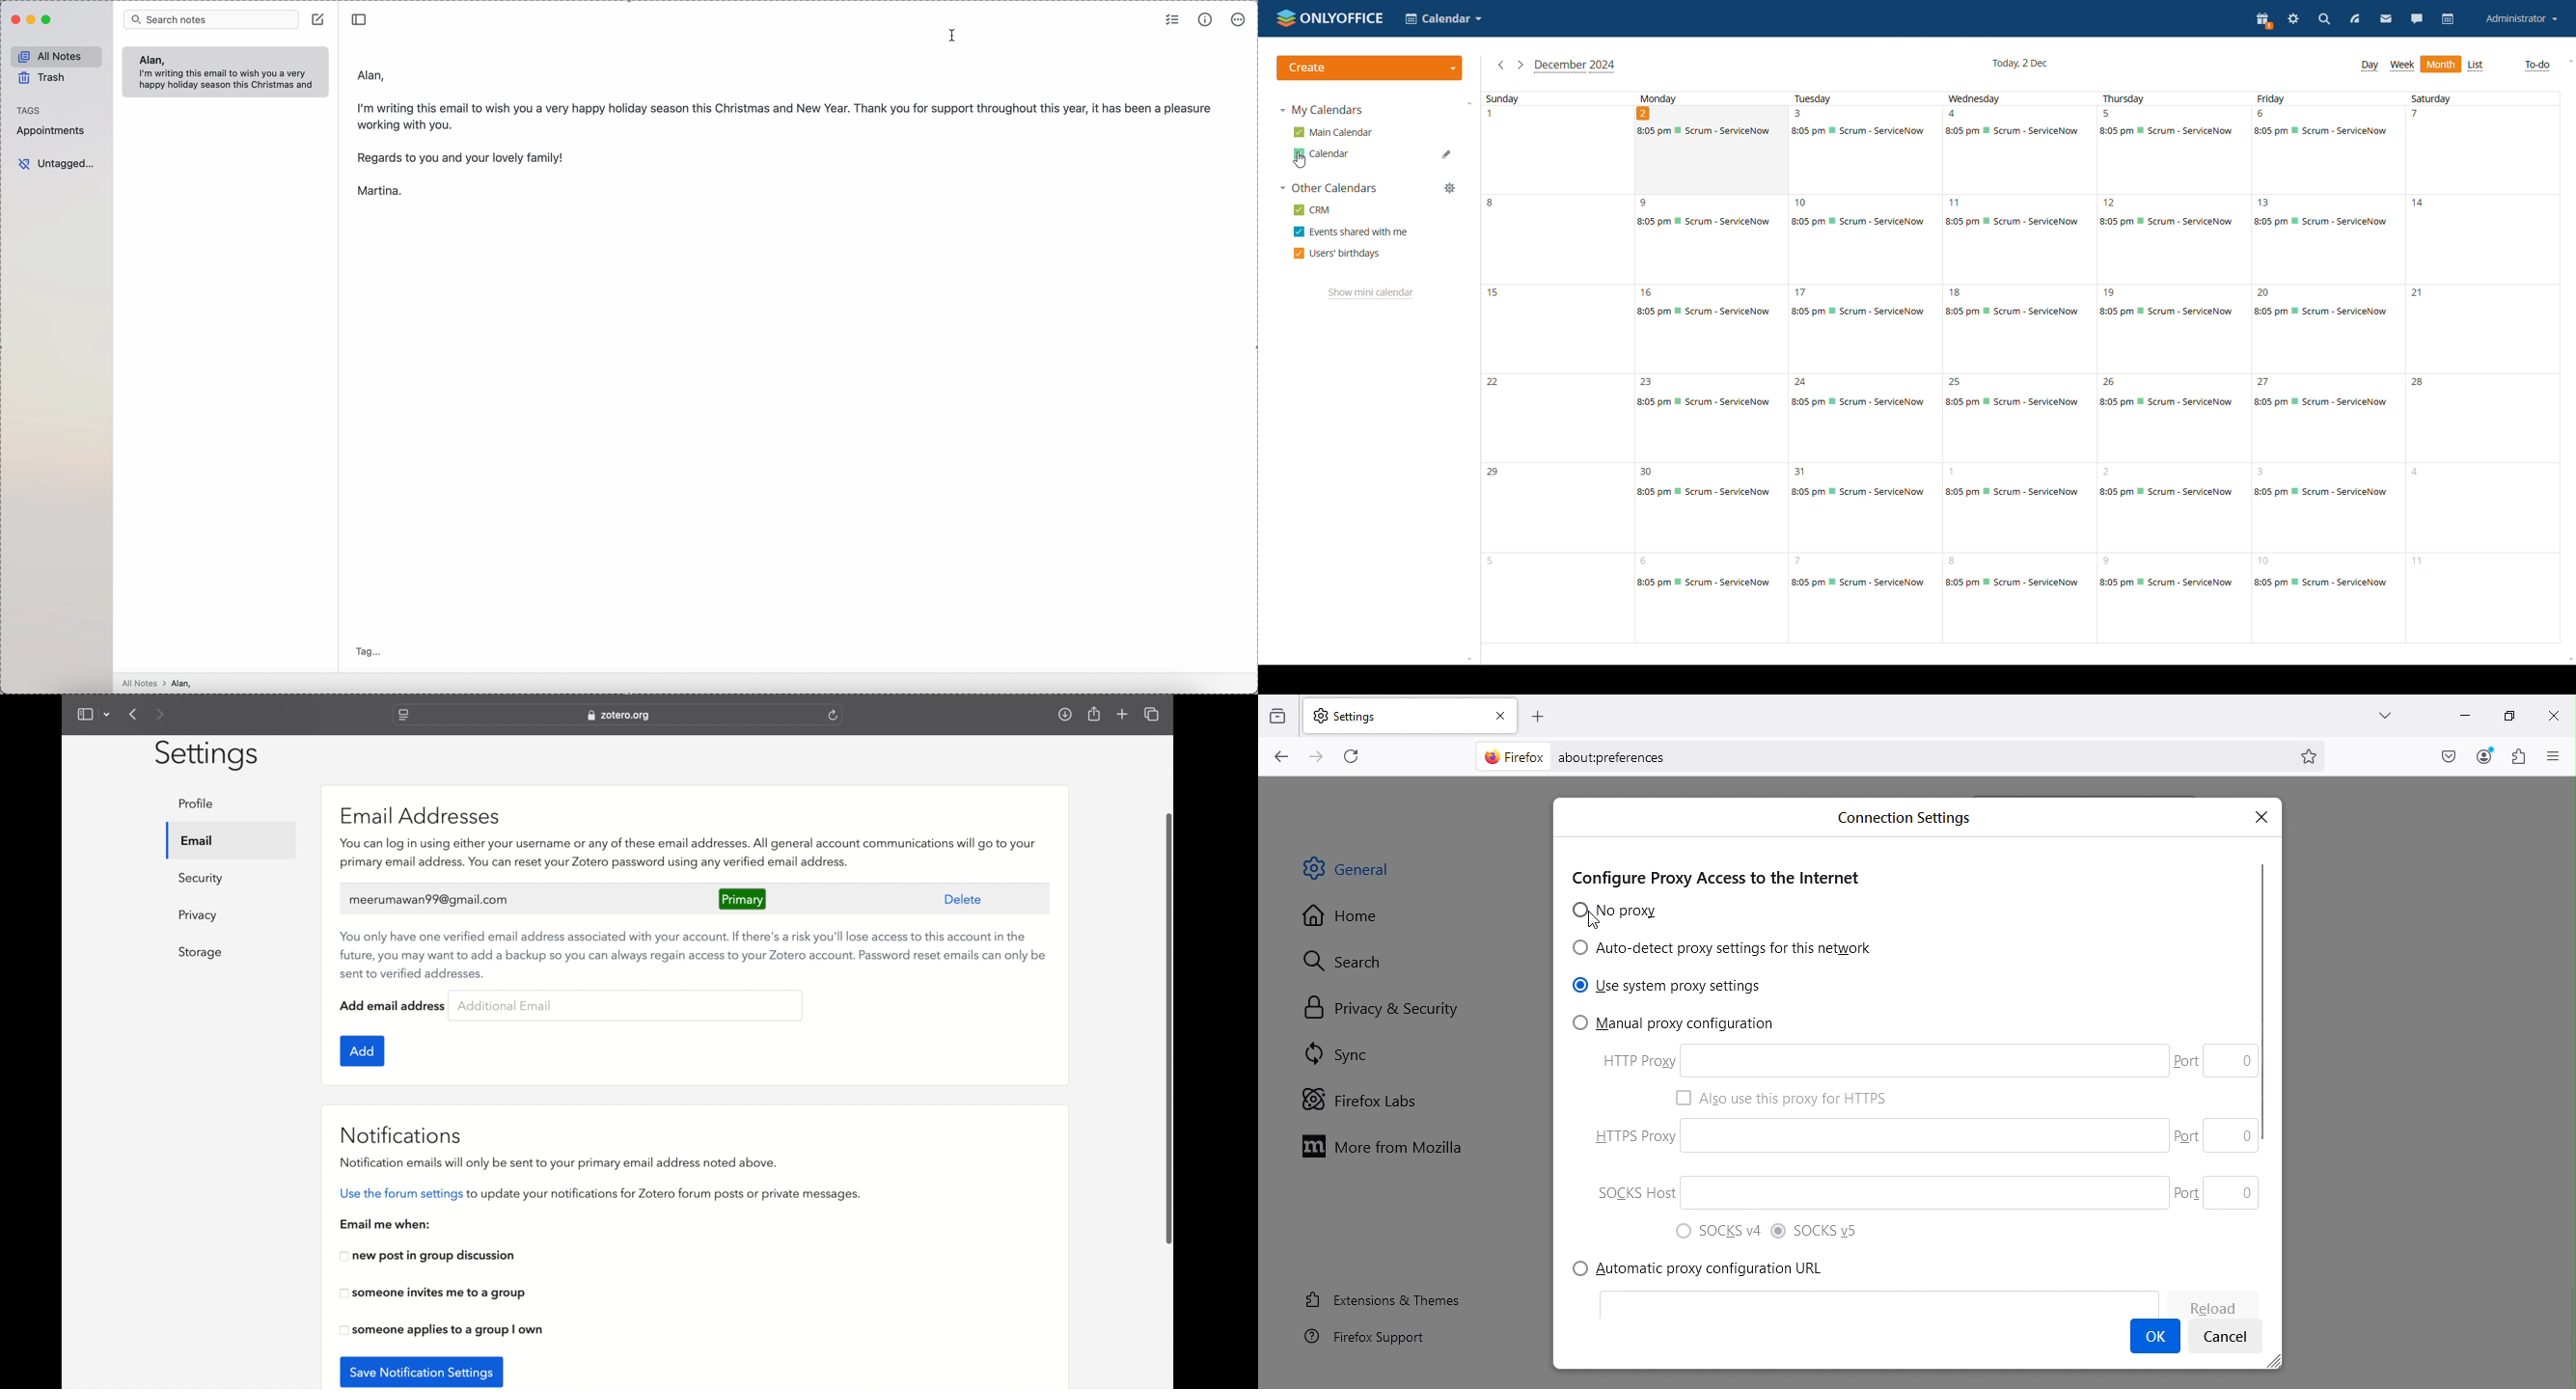 Image resolution: width=2576 pixels, height=1400 pixels. Describe the element at coordinates (2186, 1192) in the screenshot. I see `Port` at that location.